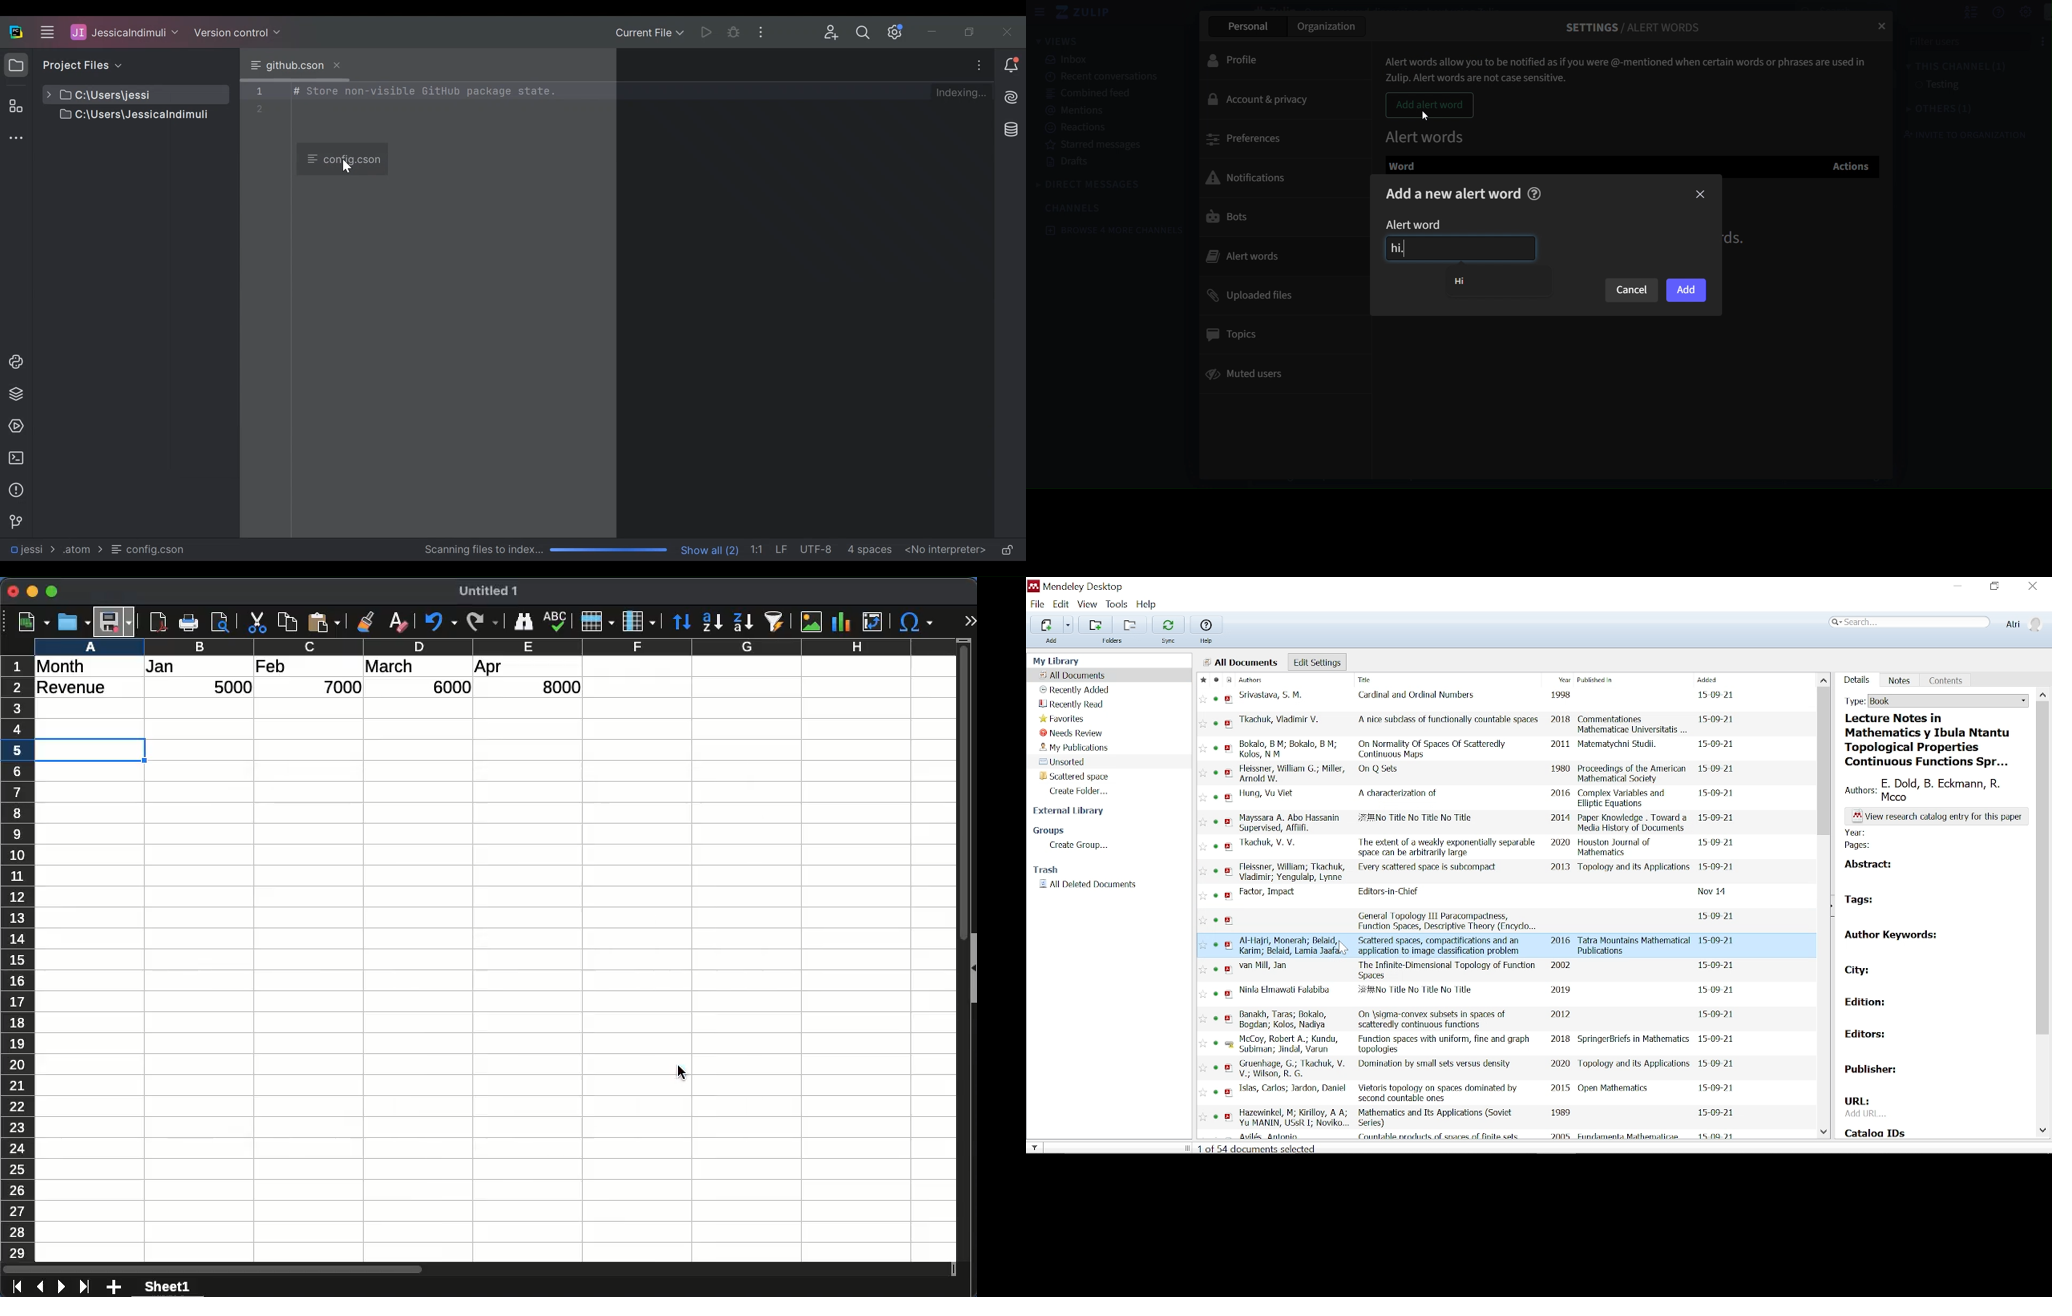 This screenshot has height=1316, width=2072. What do you see at coordinates (1074, 776) in the screenshot?
I see `Folder "Scattered space"` at bounding box center [1074, 776].